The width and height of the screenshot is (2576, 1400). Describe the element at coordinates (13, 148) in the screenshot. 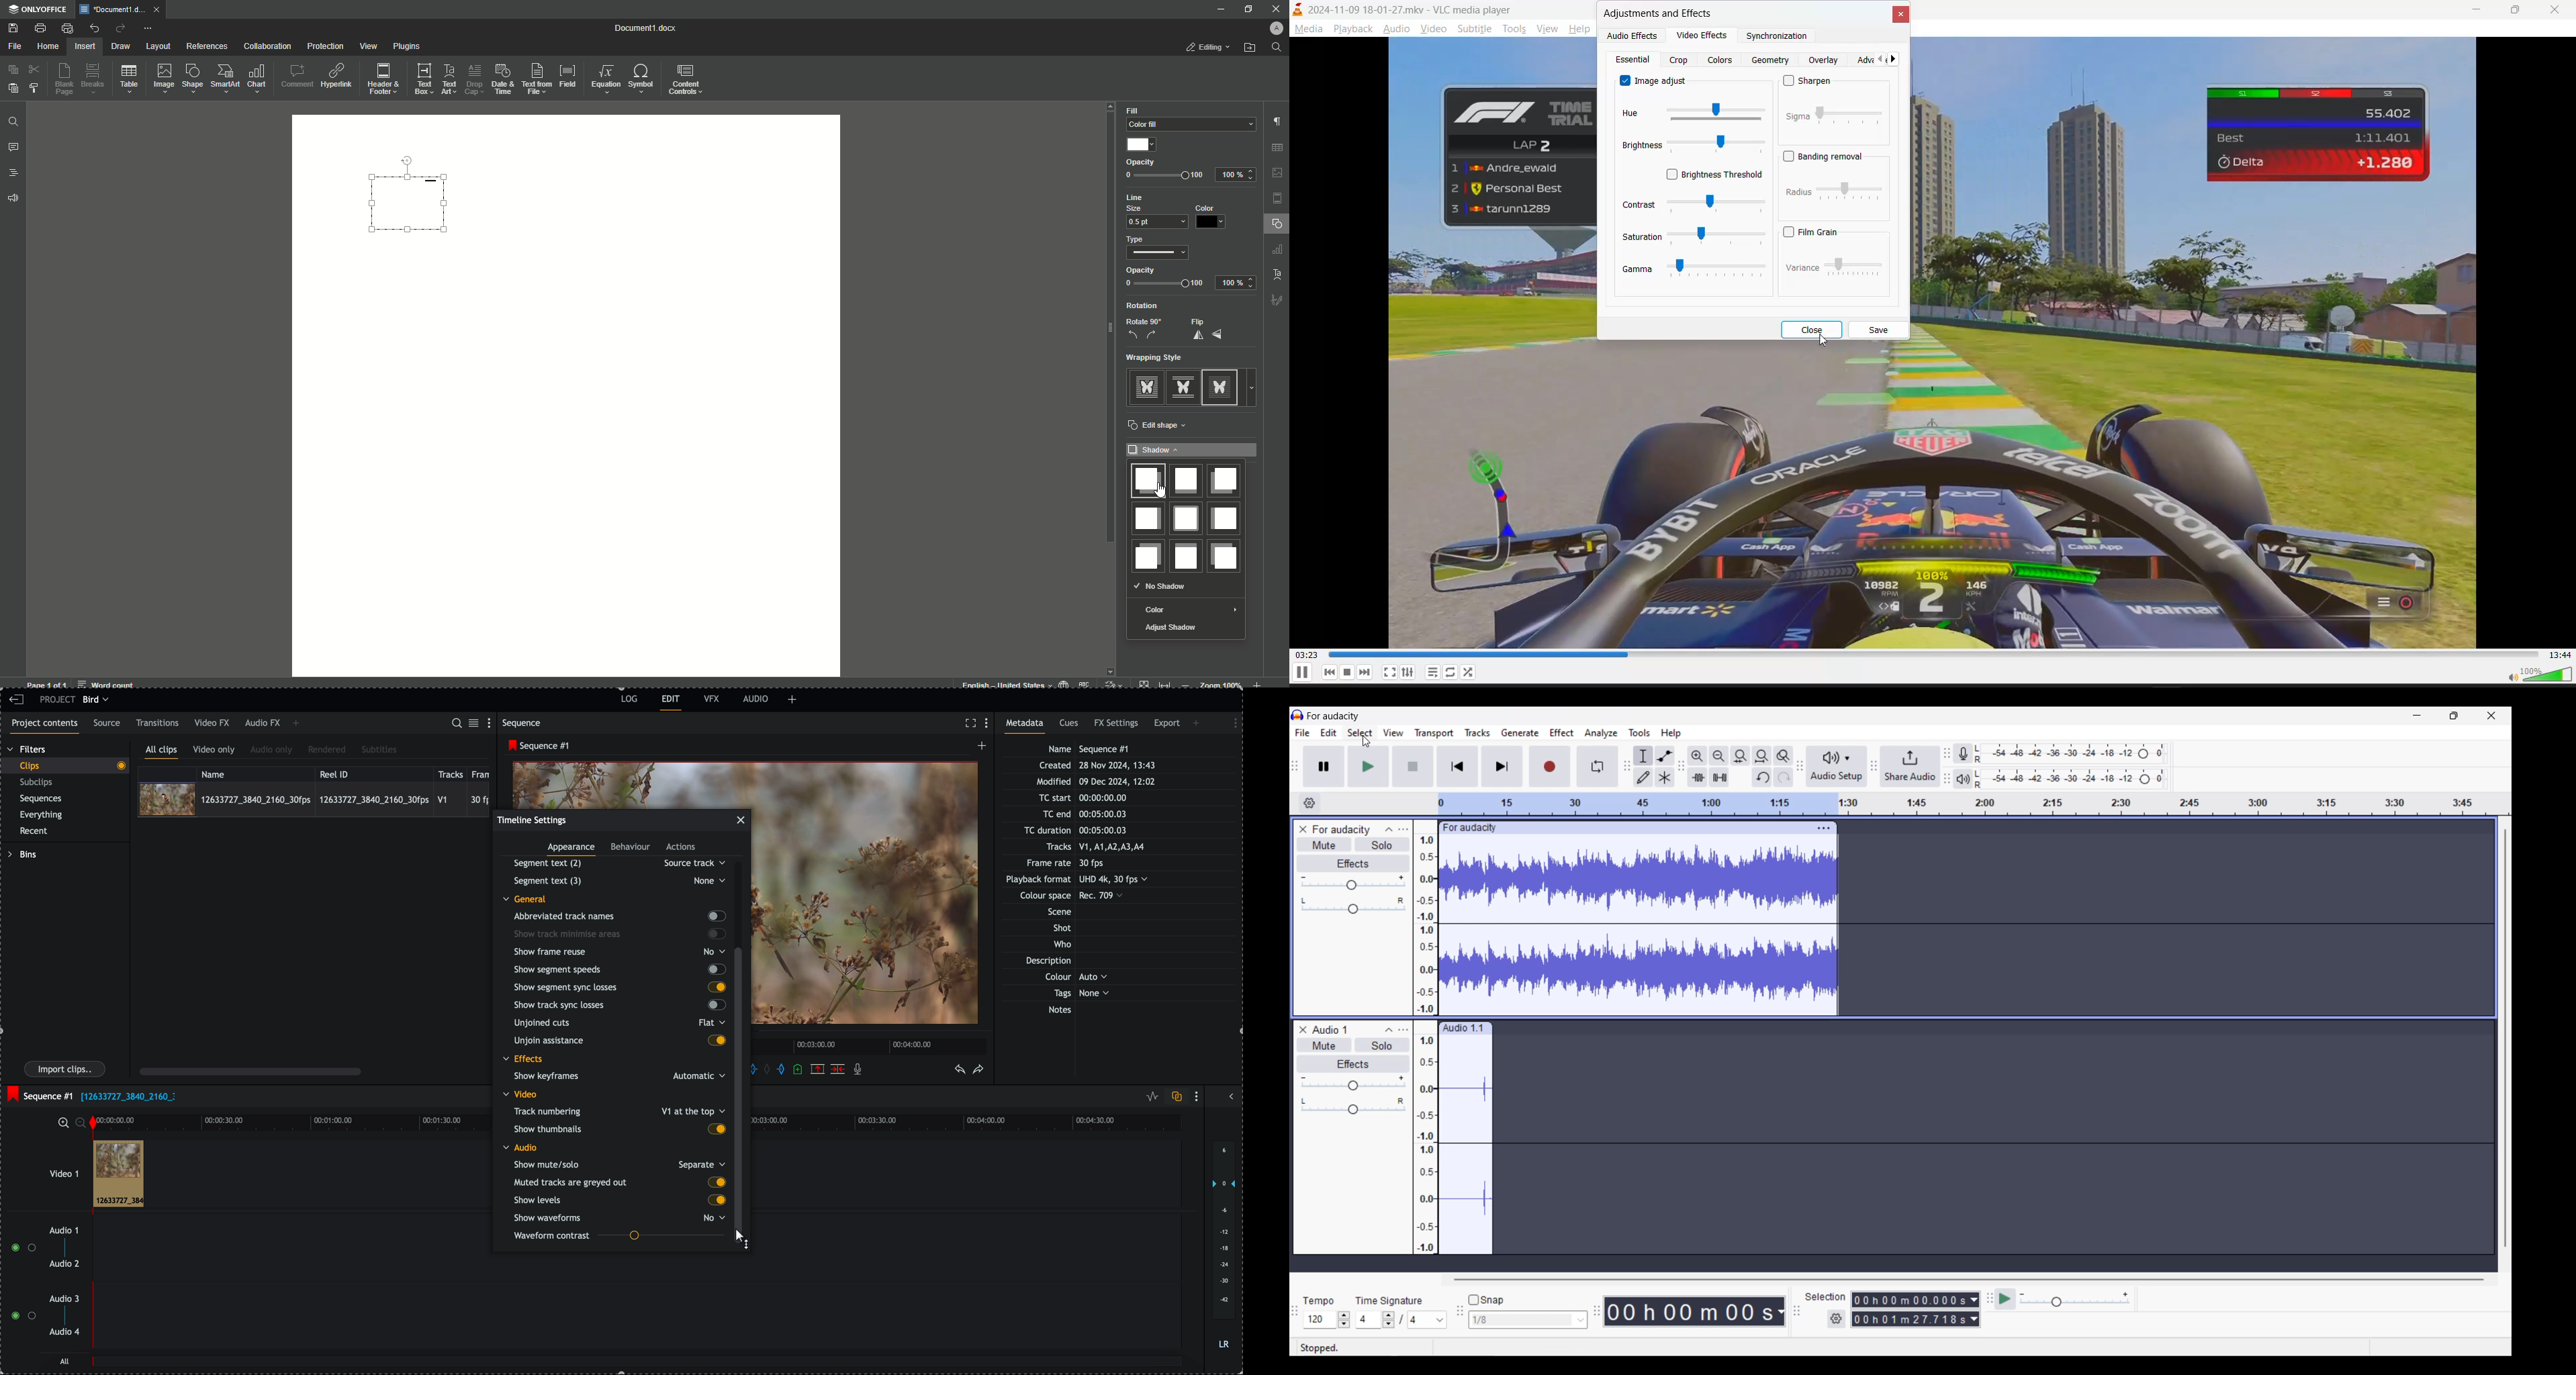

I see `Comments` at that location.